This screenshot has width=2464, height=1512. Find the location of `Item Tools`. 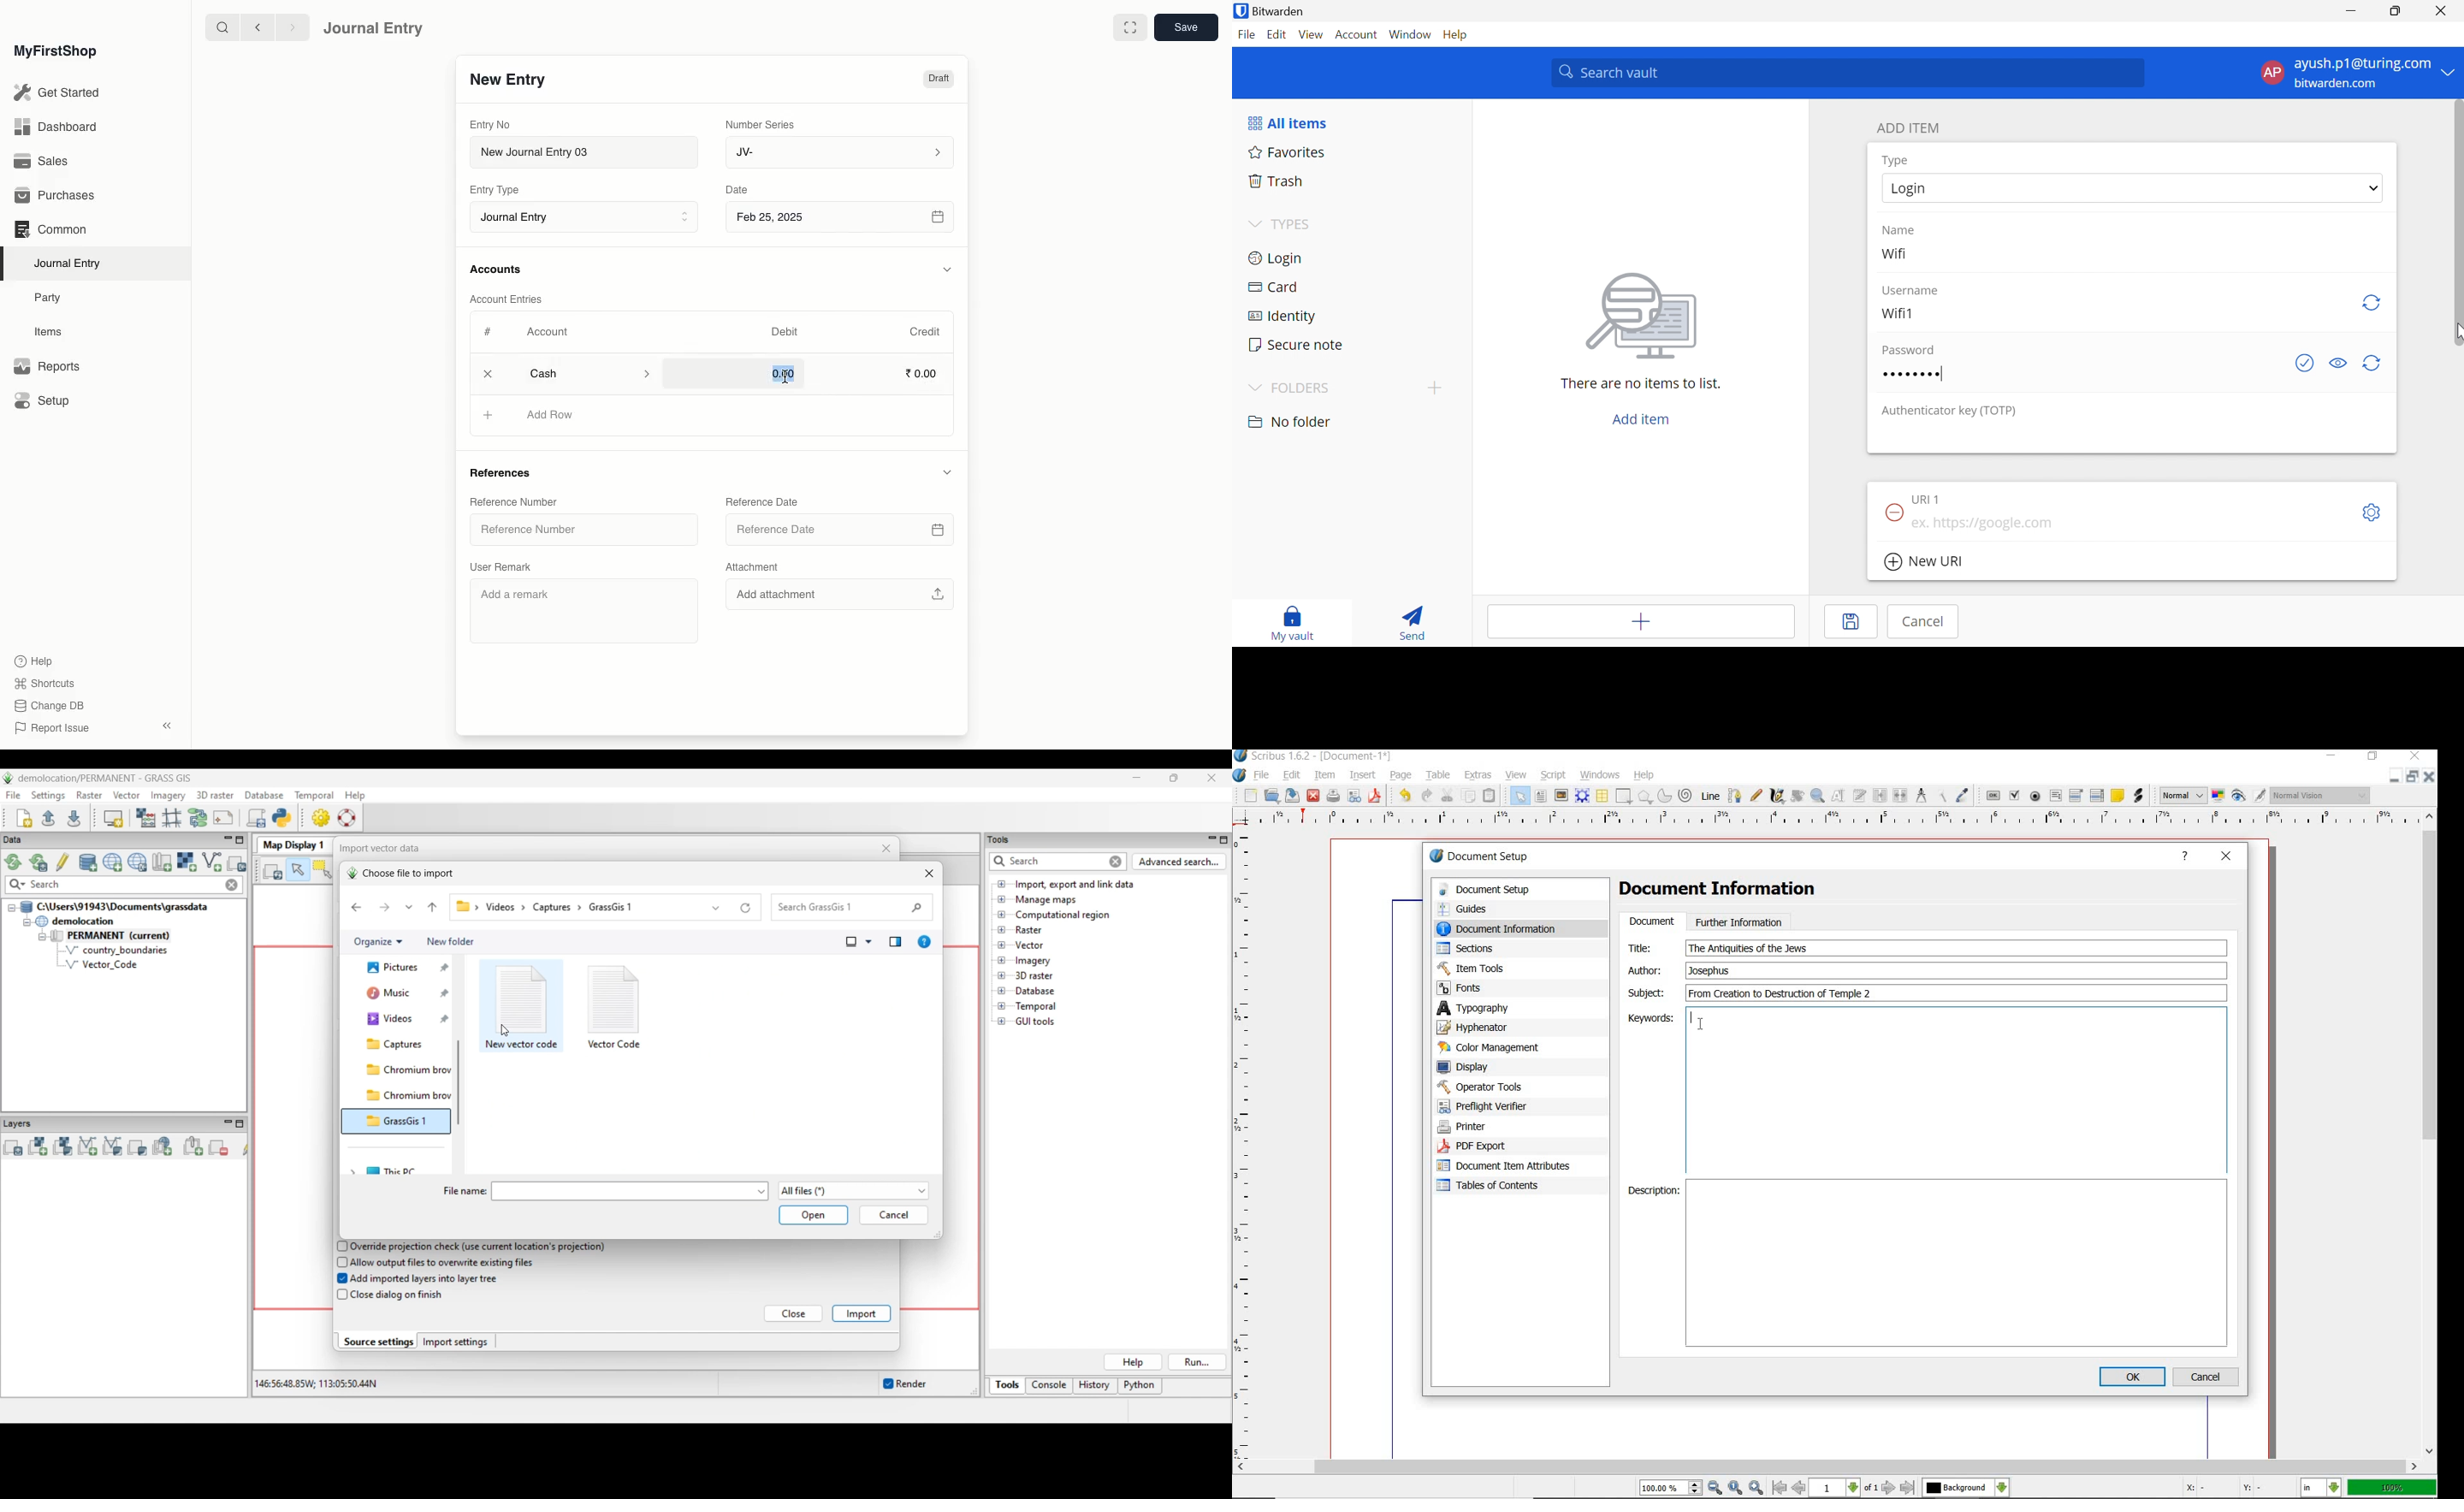

Item Tools is located at coordinates (1504, 968).